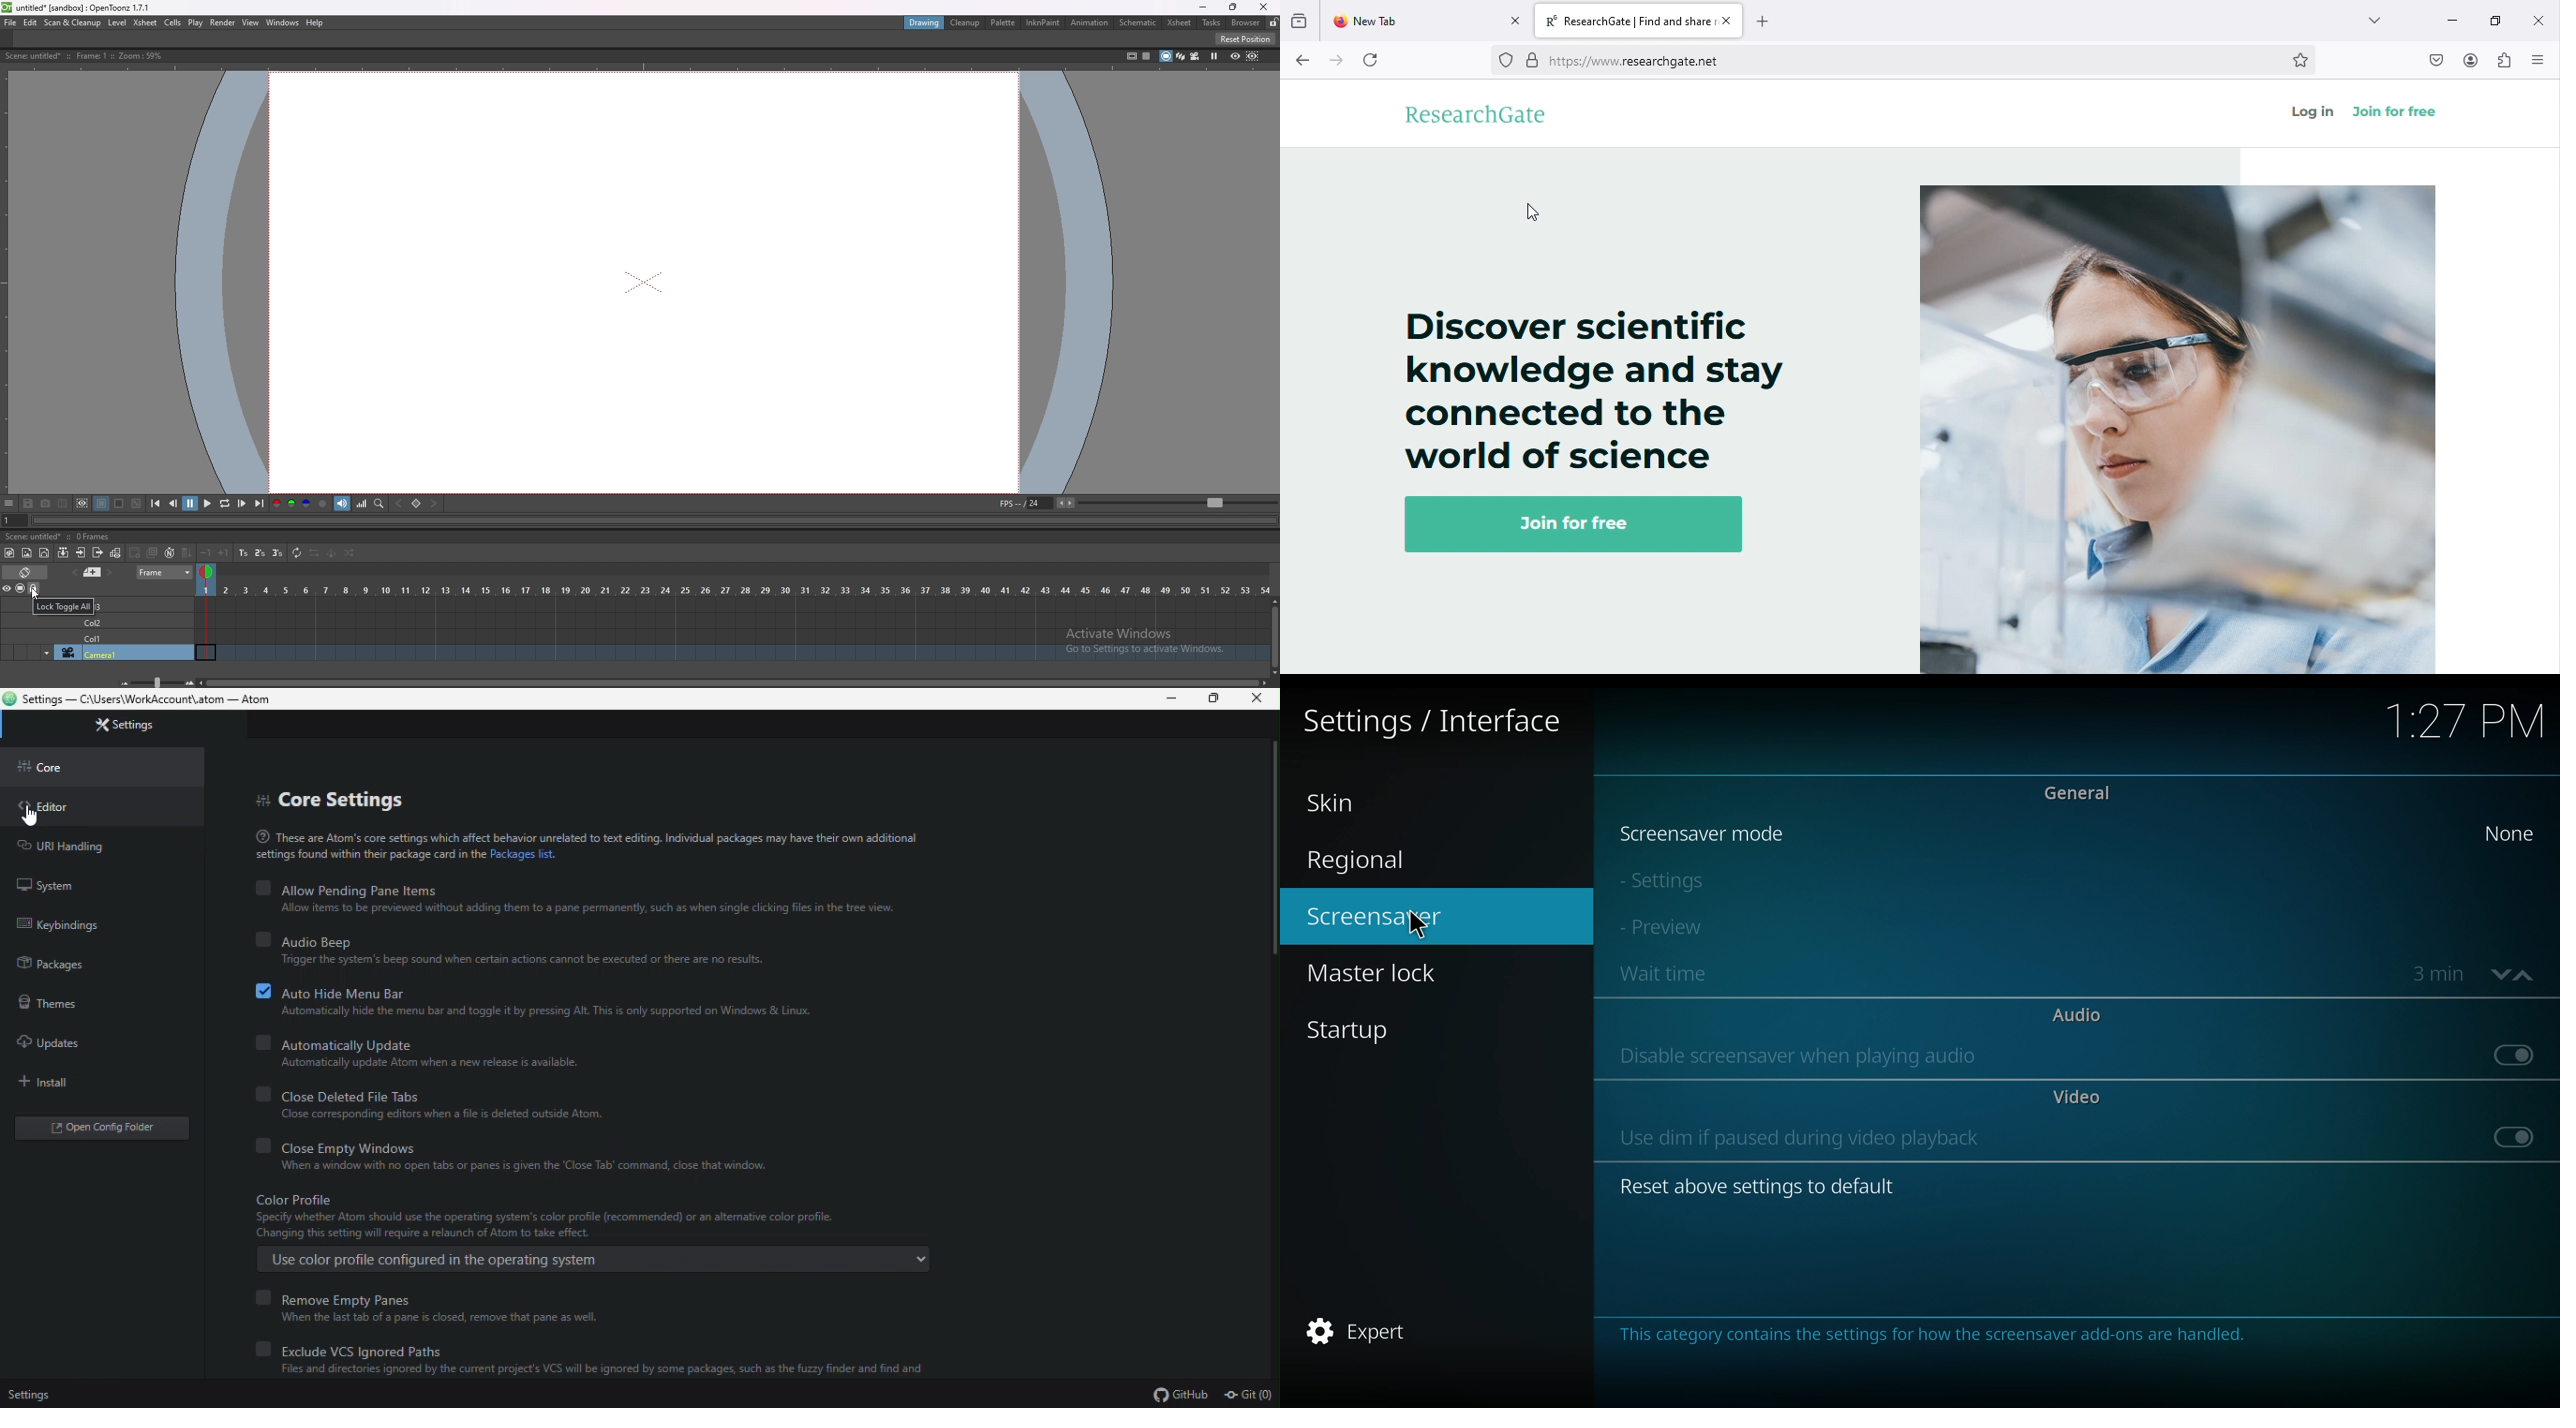 This screenshot has height=1428, width=2576. Describe the element at coordinates (191, 503) in the screenshot. I see `pause` at that location.